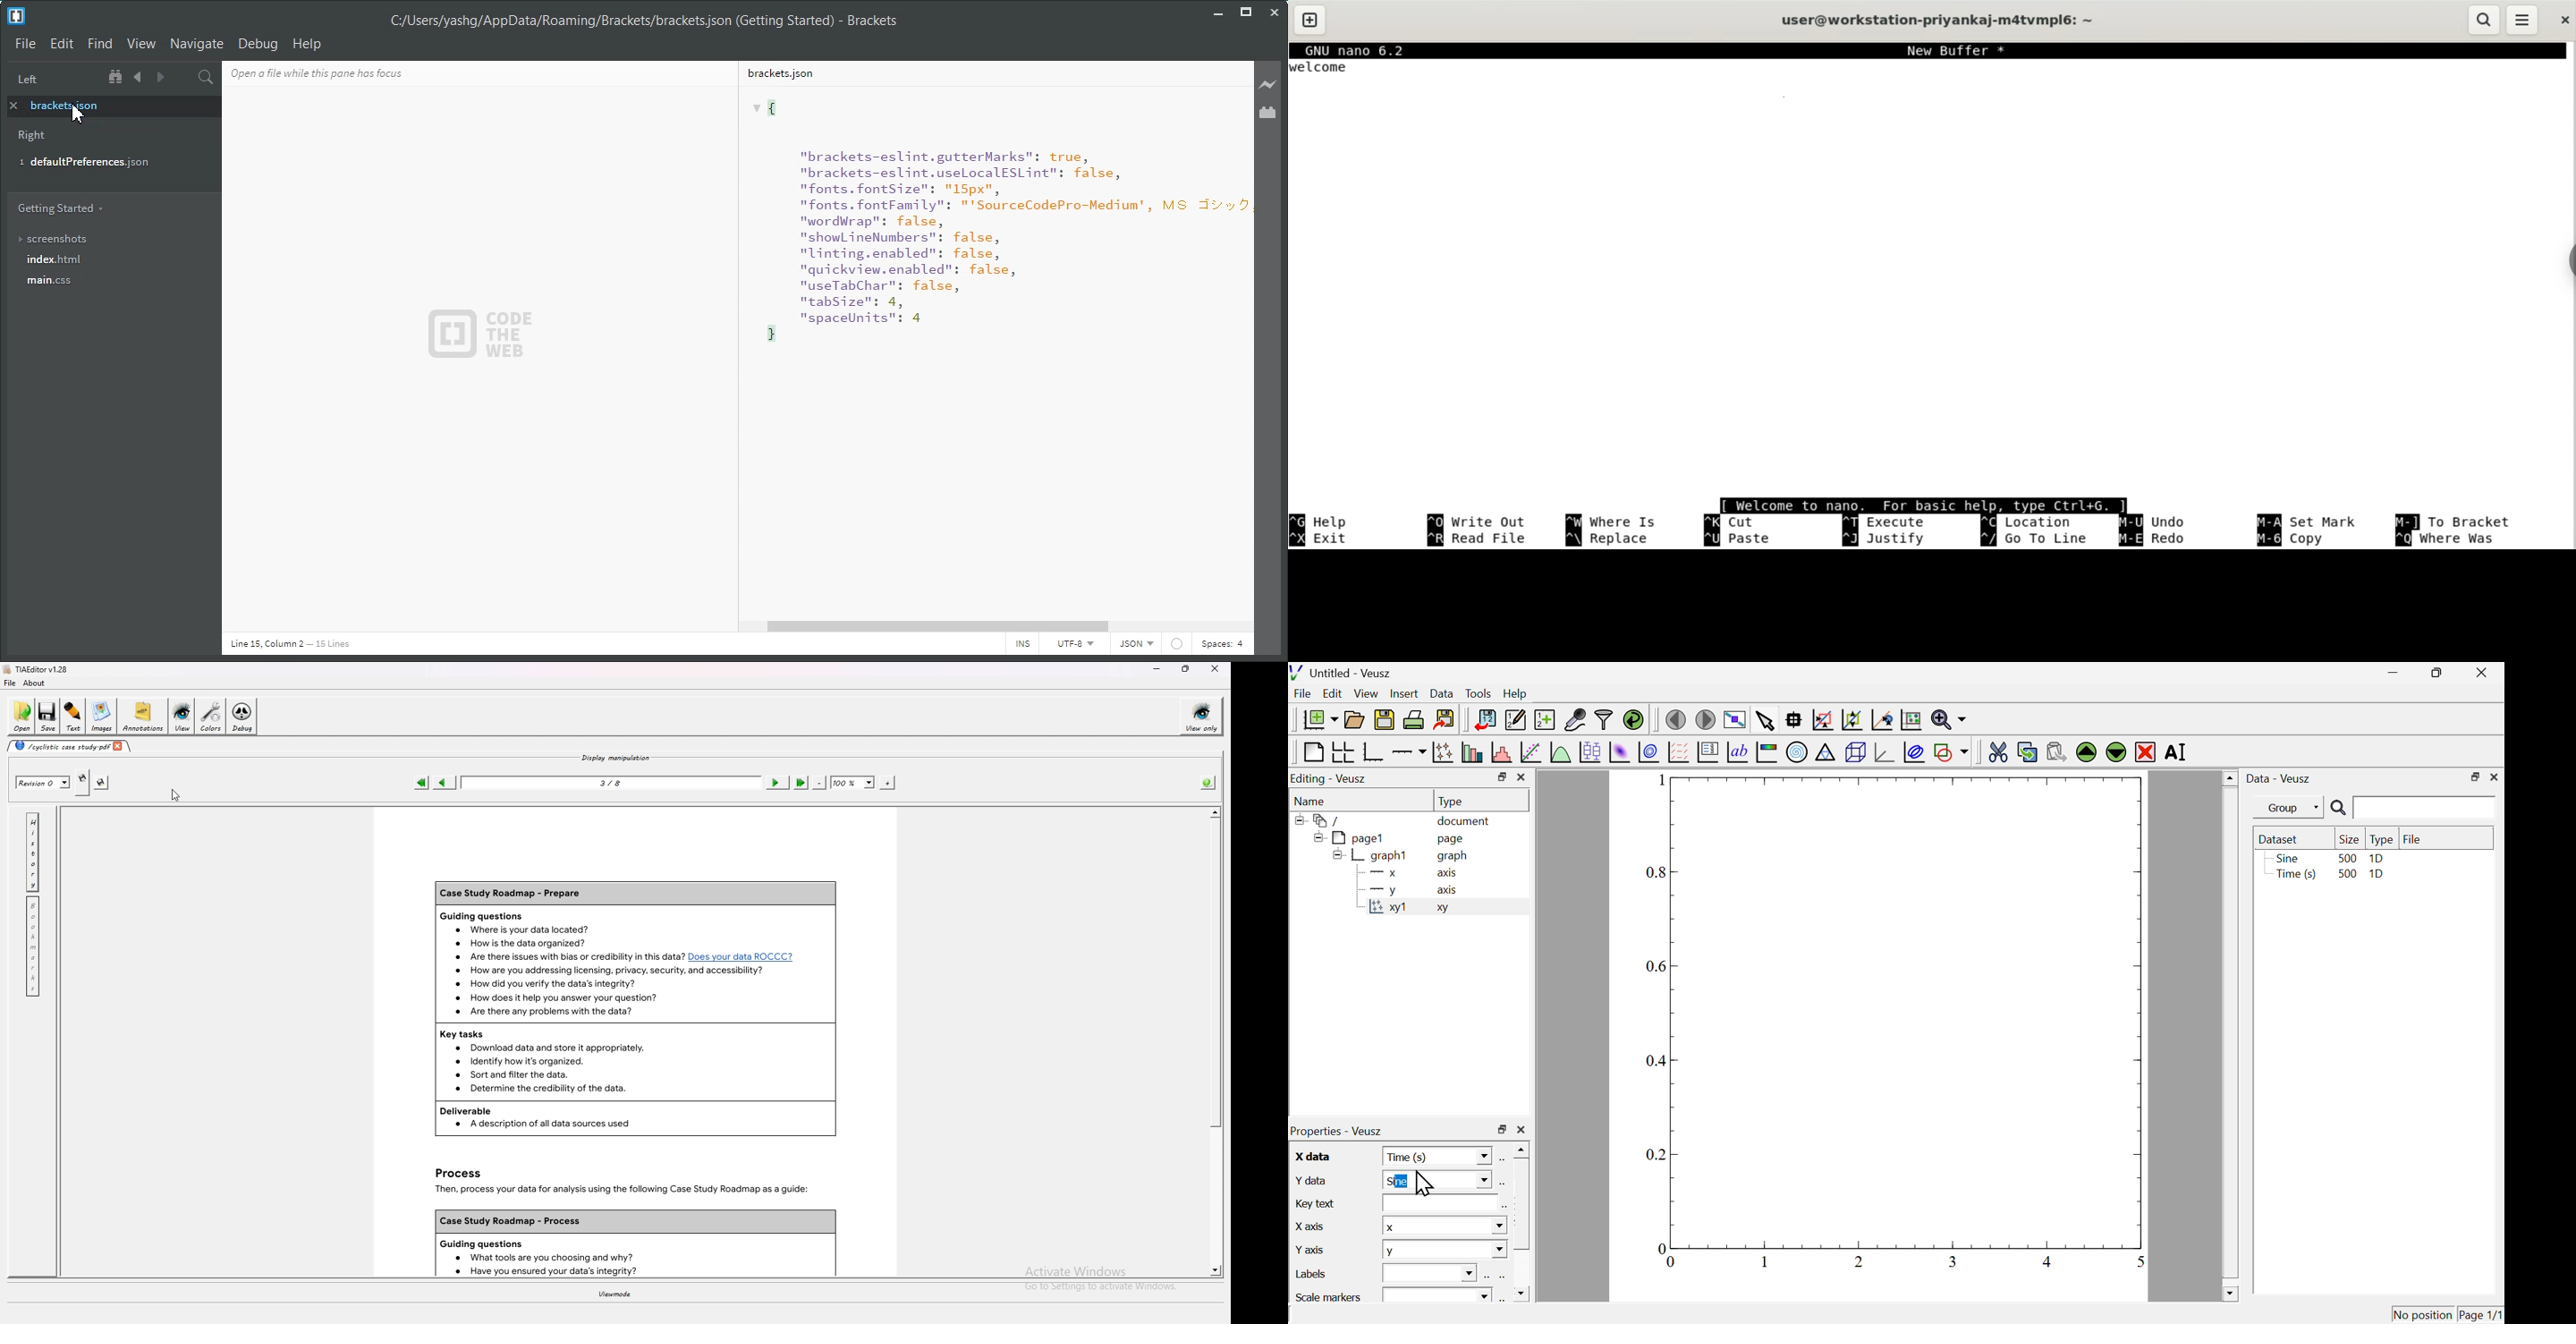 The width and height of the screenshot is (2576, 1344). What do you see at coordinates (2347, 857) in the screenshot?
I see `500` at bounding box center [2347, 857].